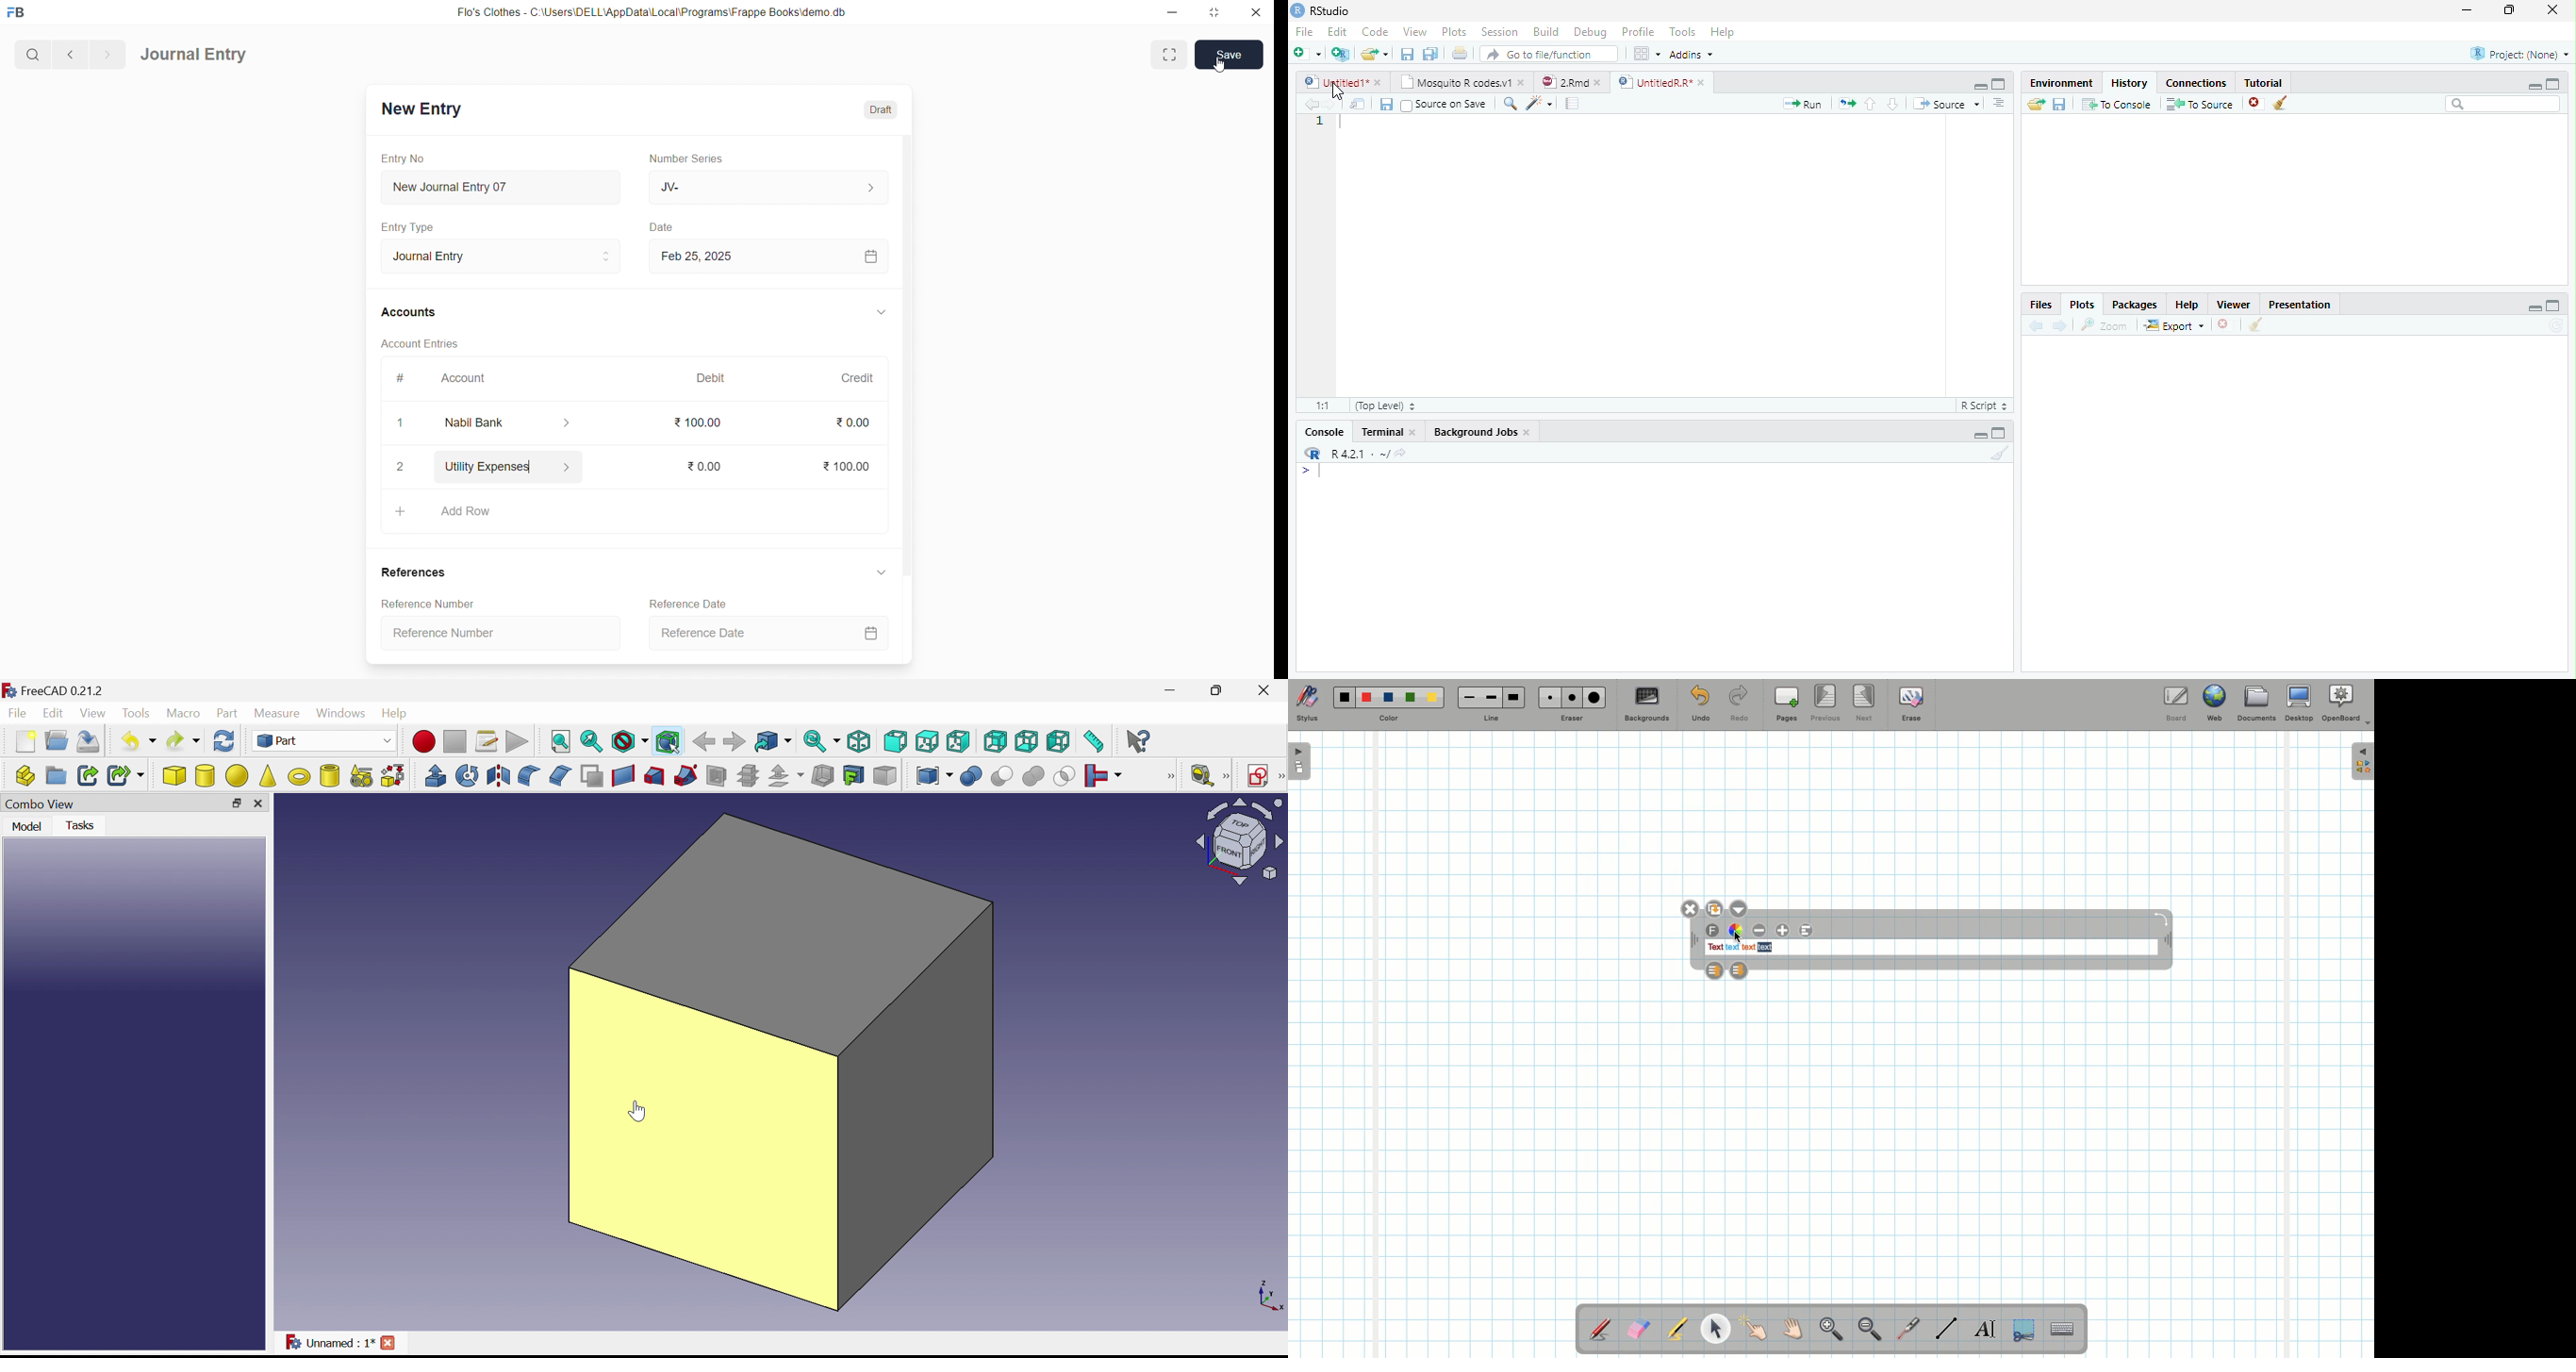 The width and height of the screenshot is (2576, 1372). I want to click on up, so click(1871, 104).